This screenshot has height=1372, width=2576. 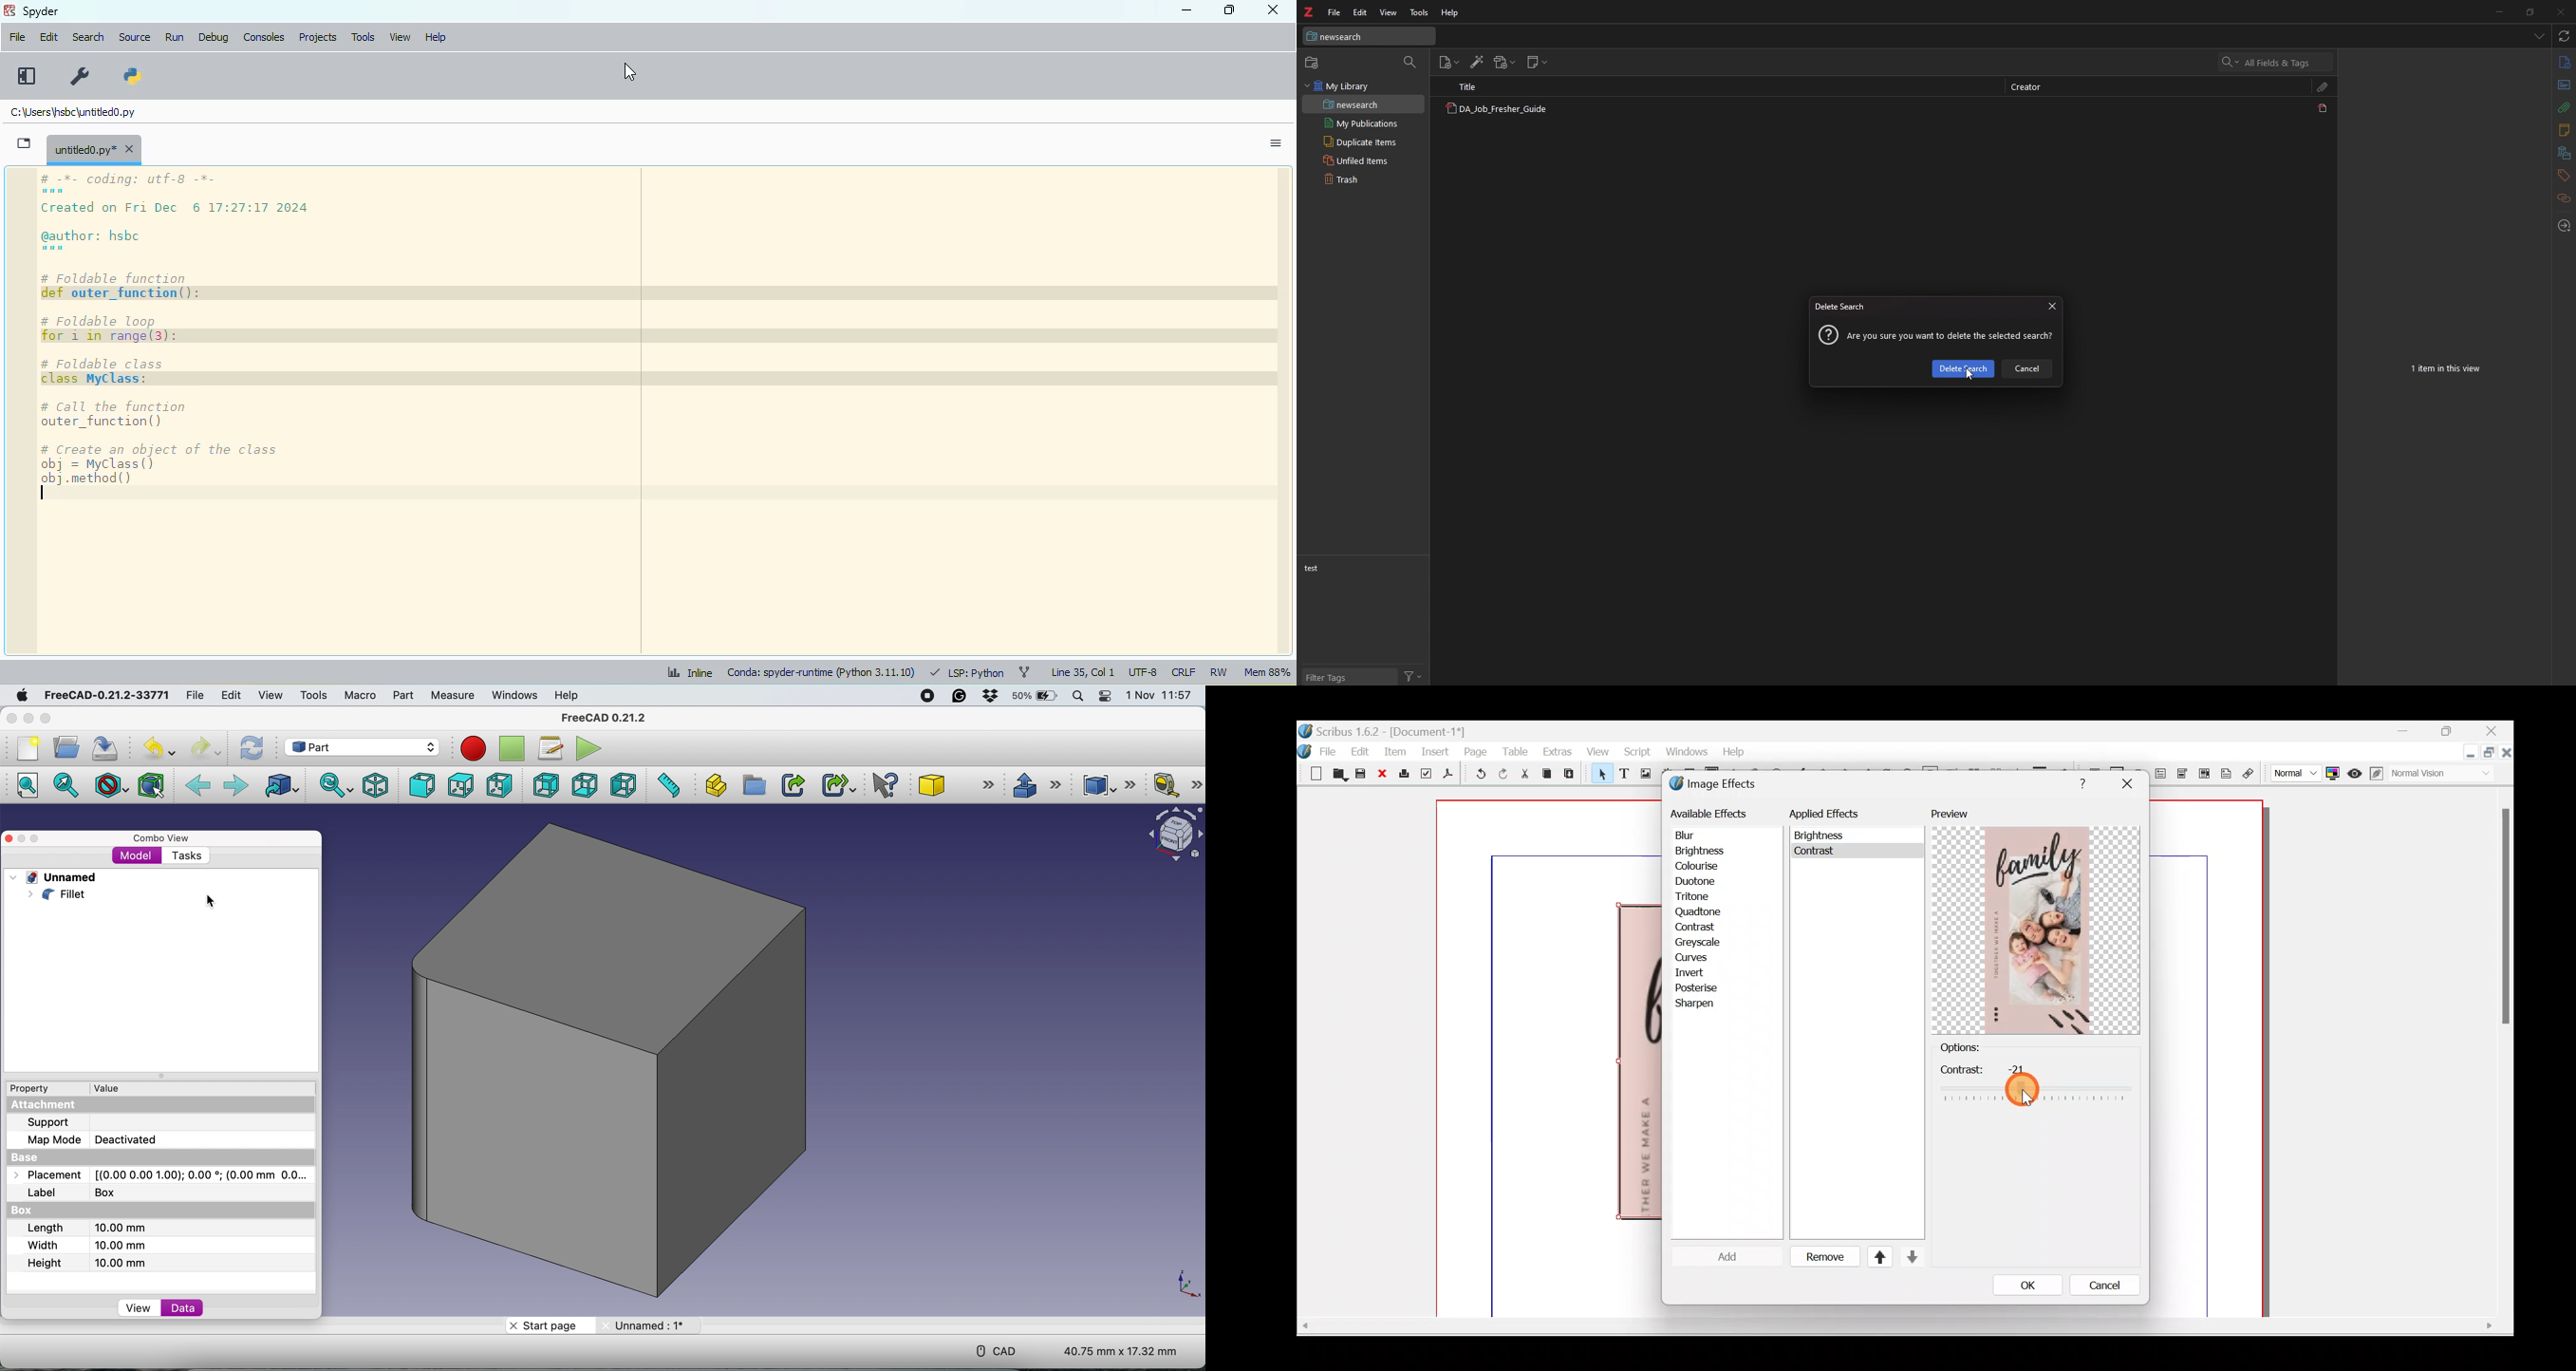 What do you see at coordinates (1347, 569) in the screenshot?
I see `test` at bounding box center [1347, 569].